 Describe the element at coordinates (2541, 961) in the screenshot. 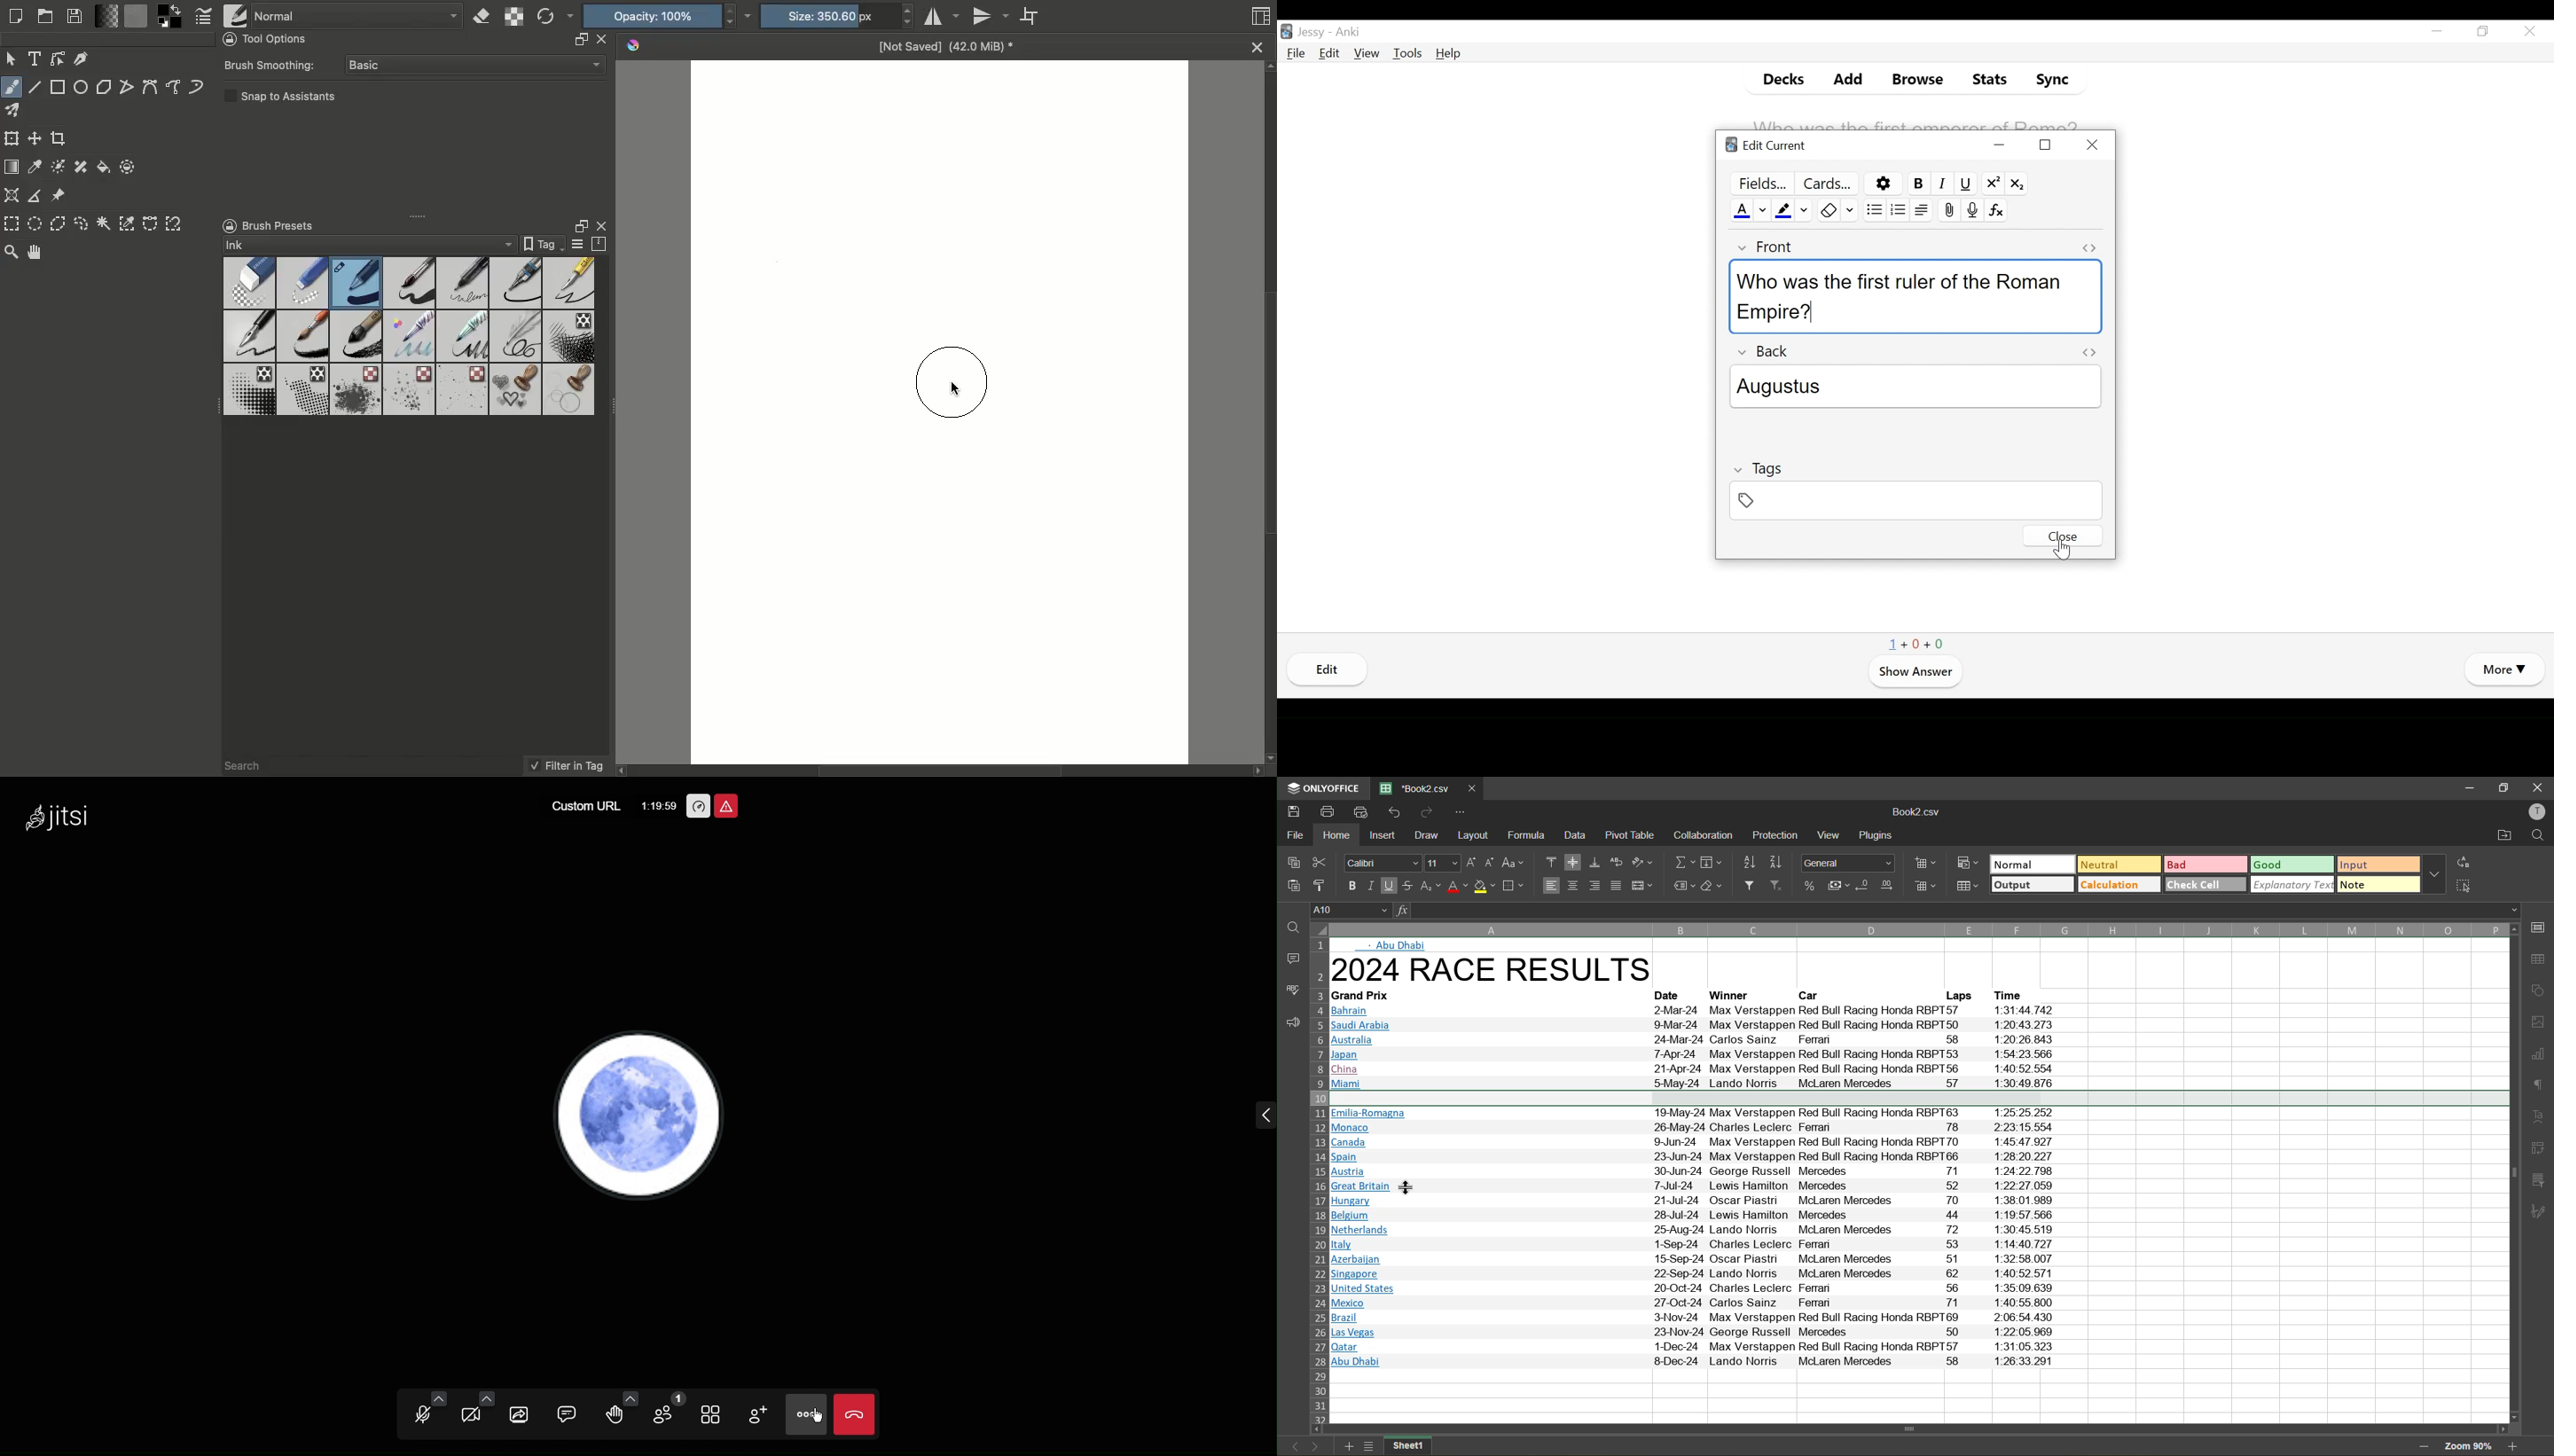

I see `table` at that location.